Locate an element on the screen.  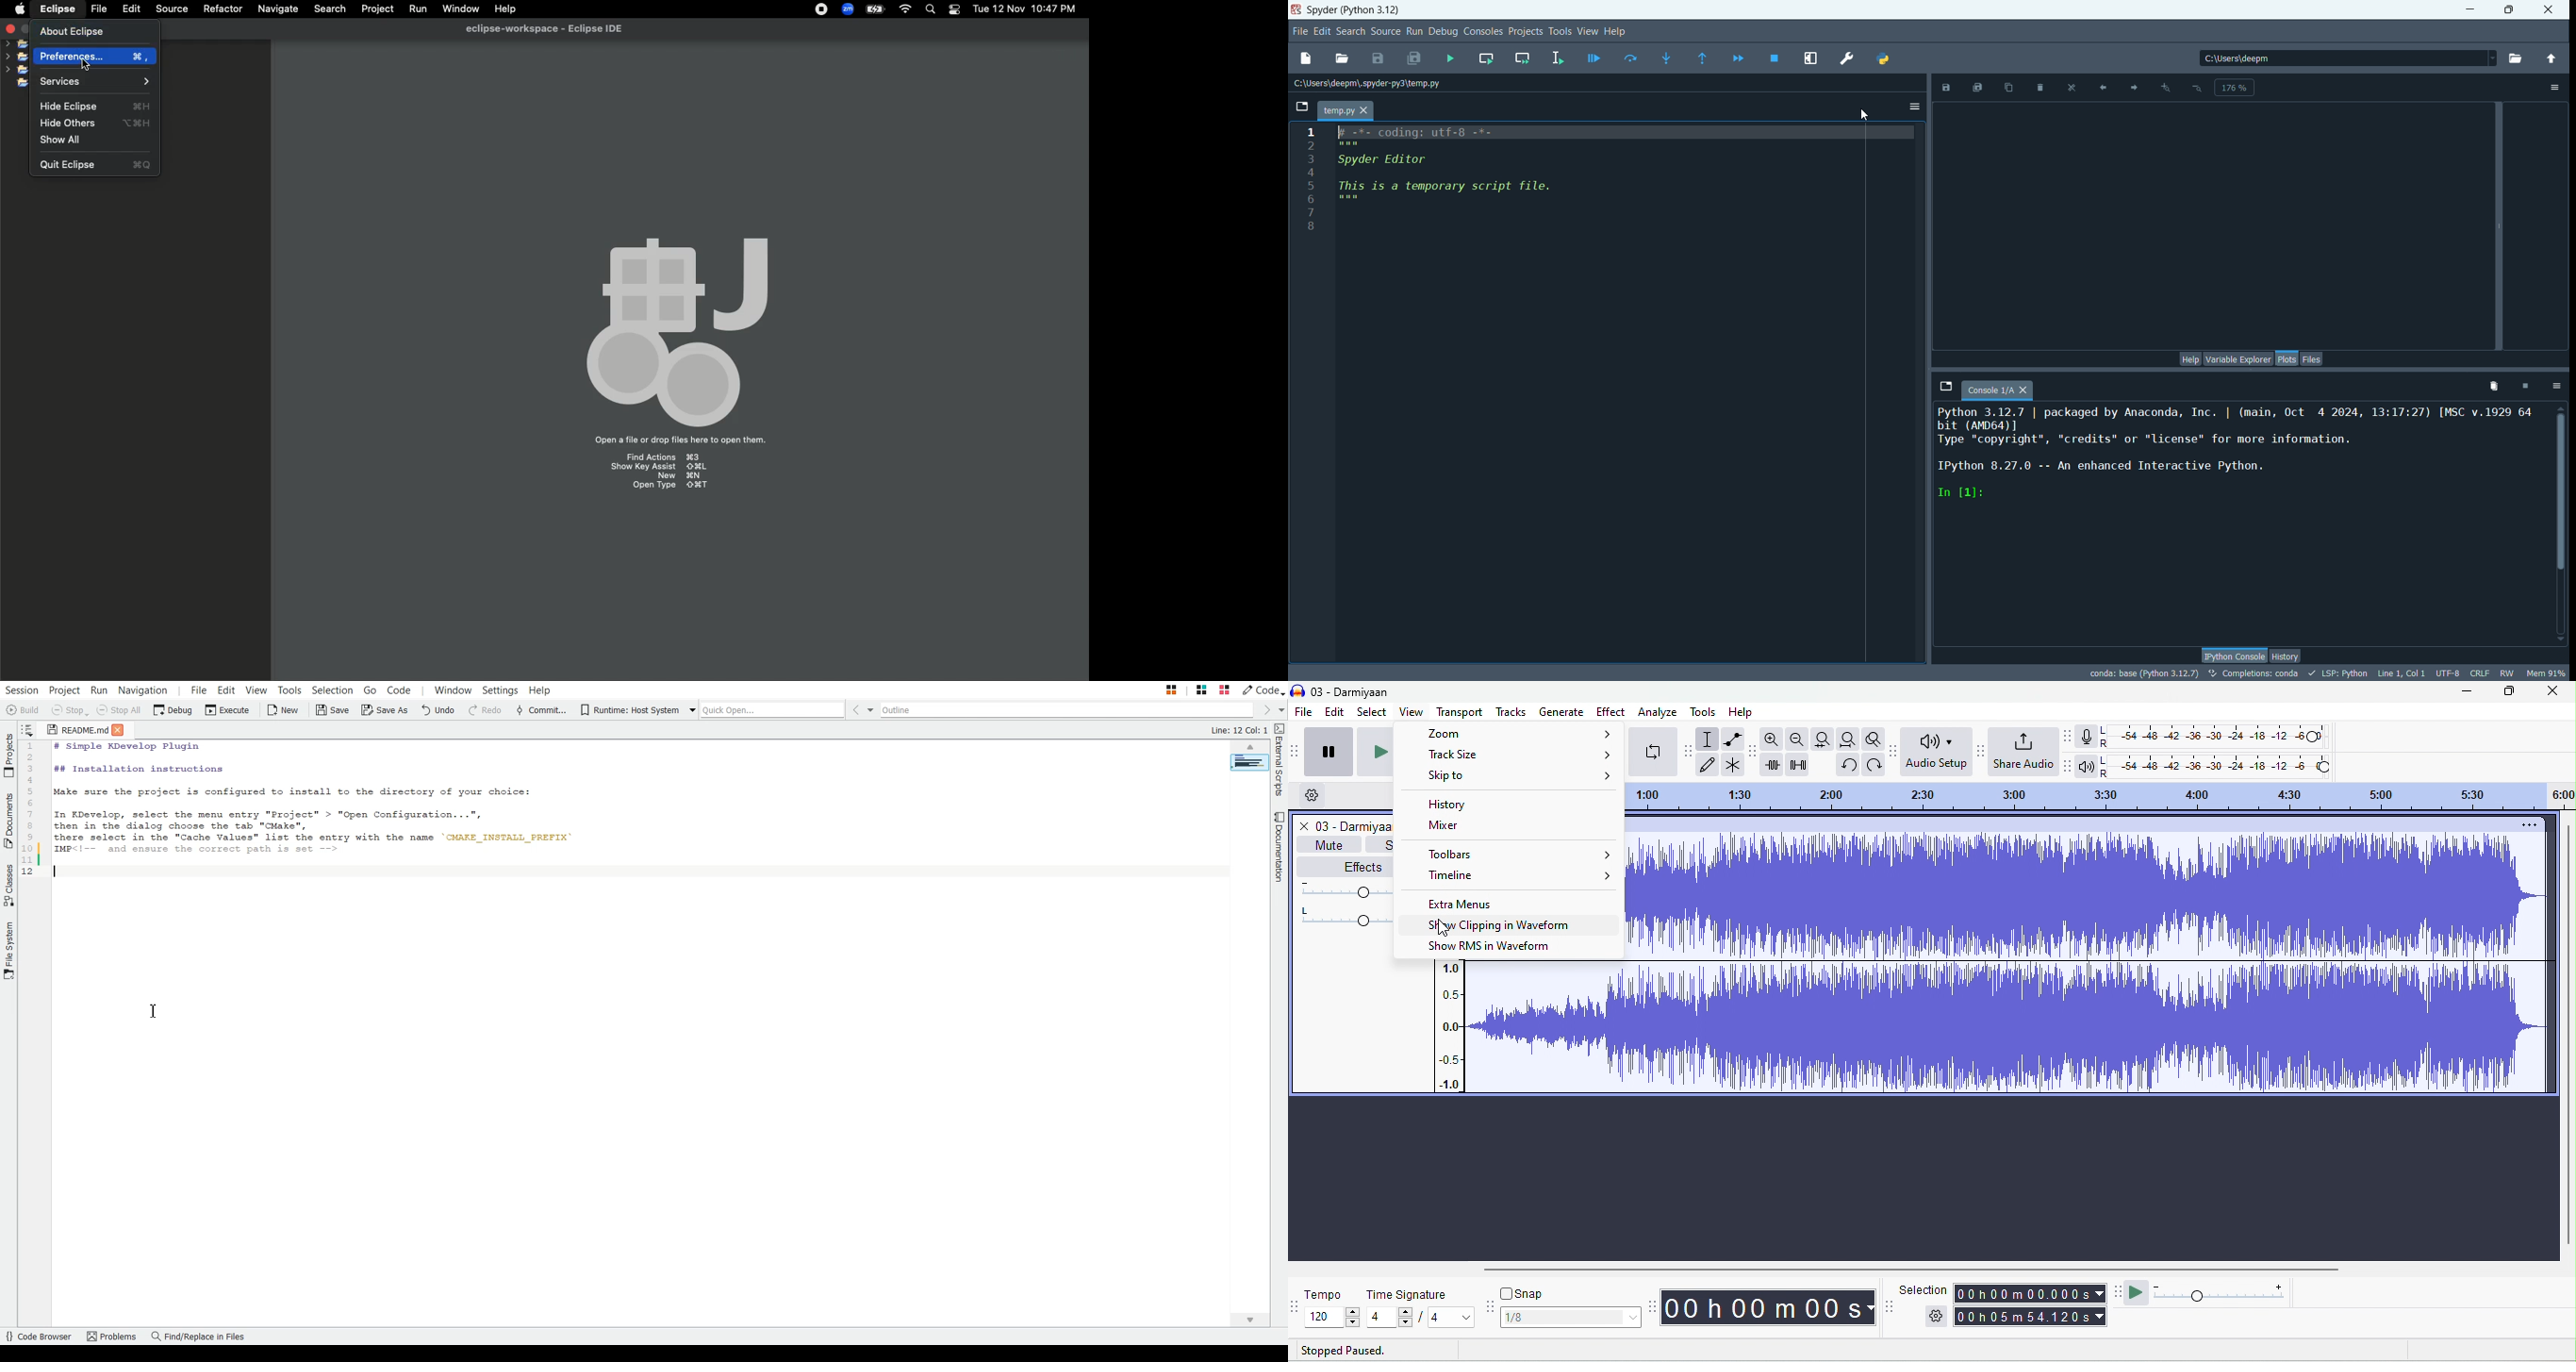
consoles is located at coordinates (1484, 32).